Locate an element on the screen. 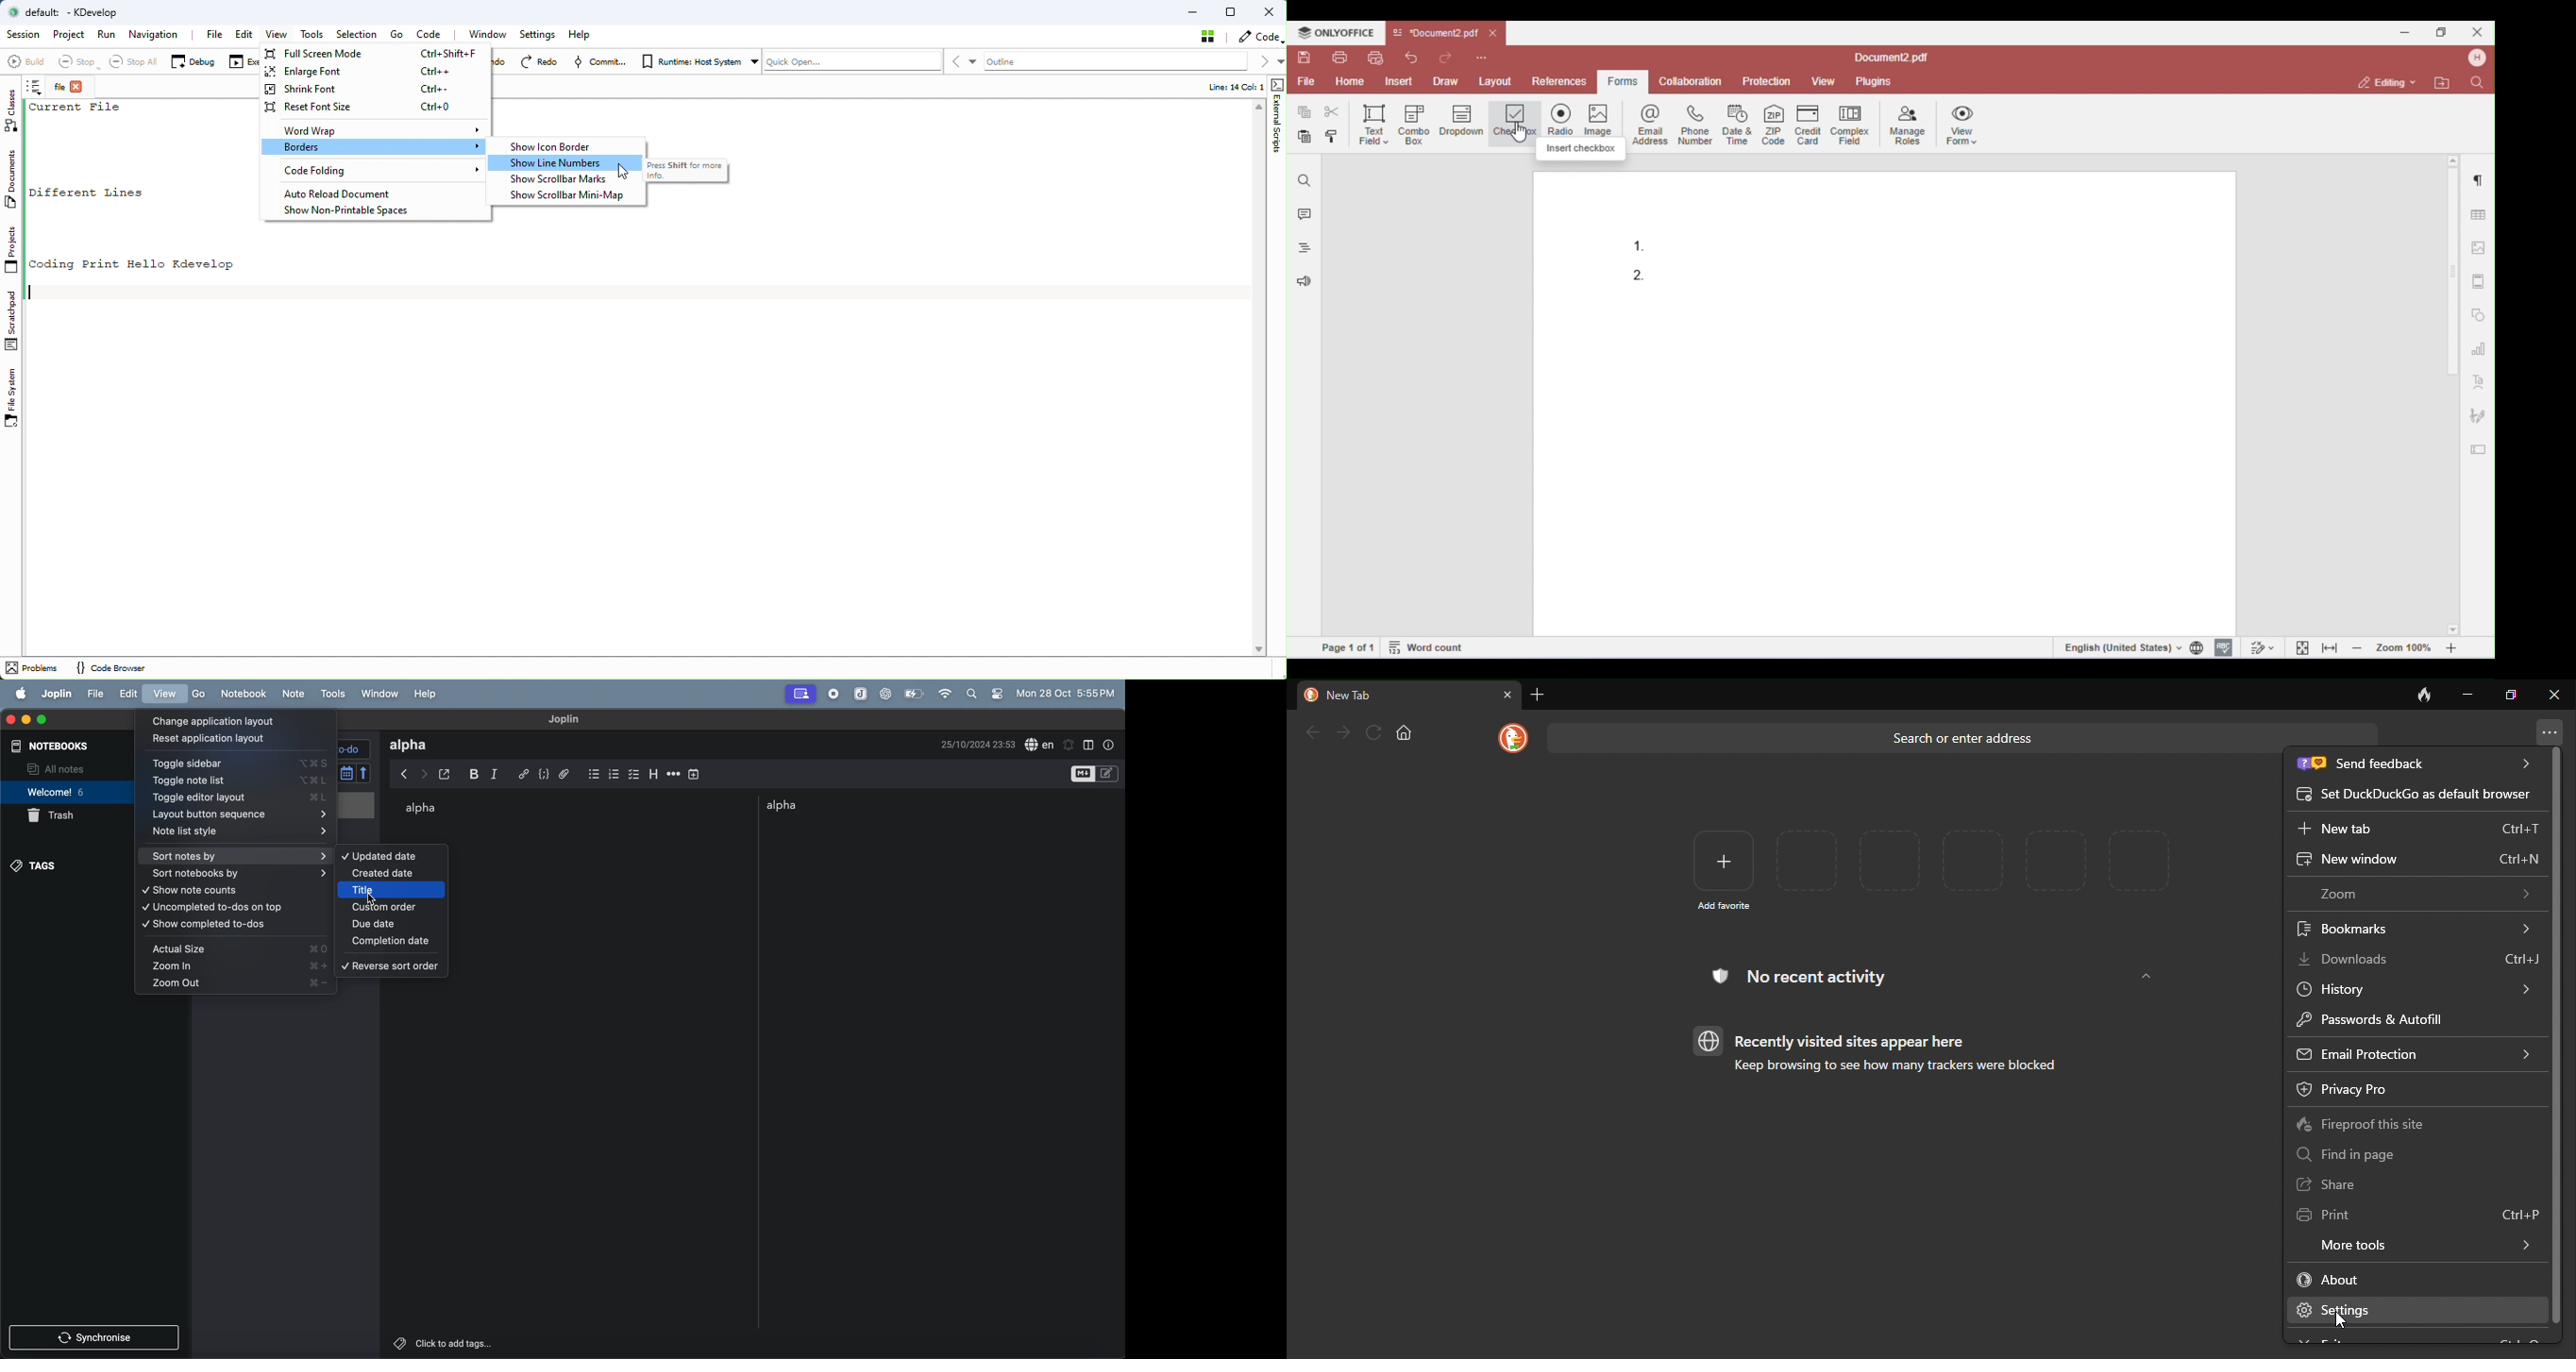 Image resolution: width=2576 pixels, height=1372 pixels. completion date is located at coordinates (391, 941).